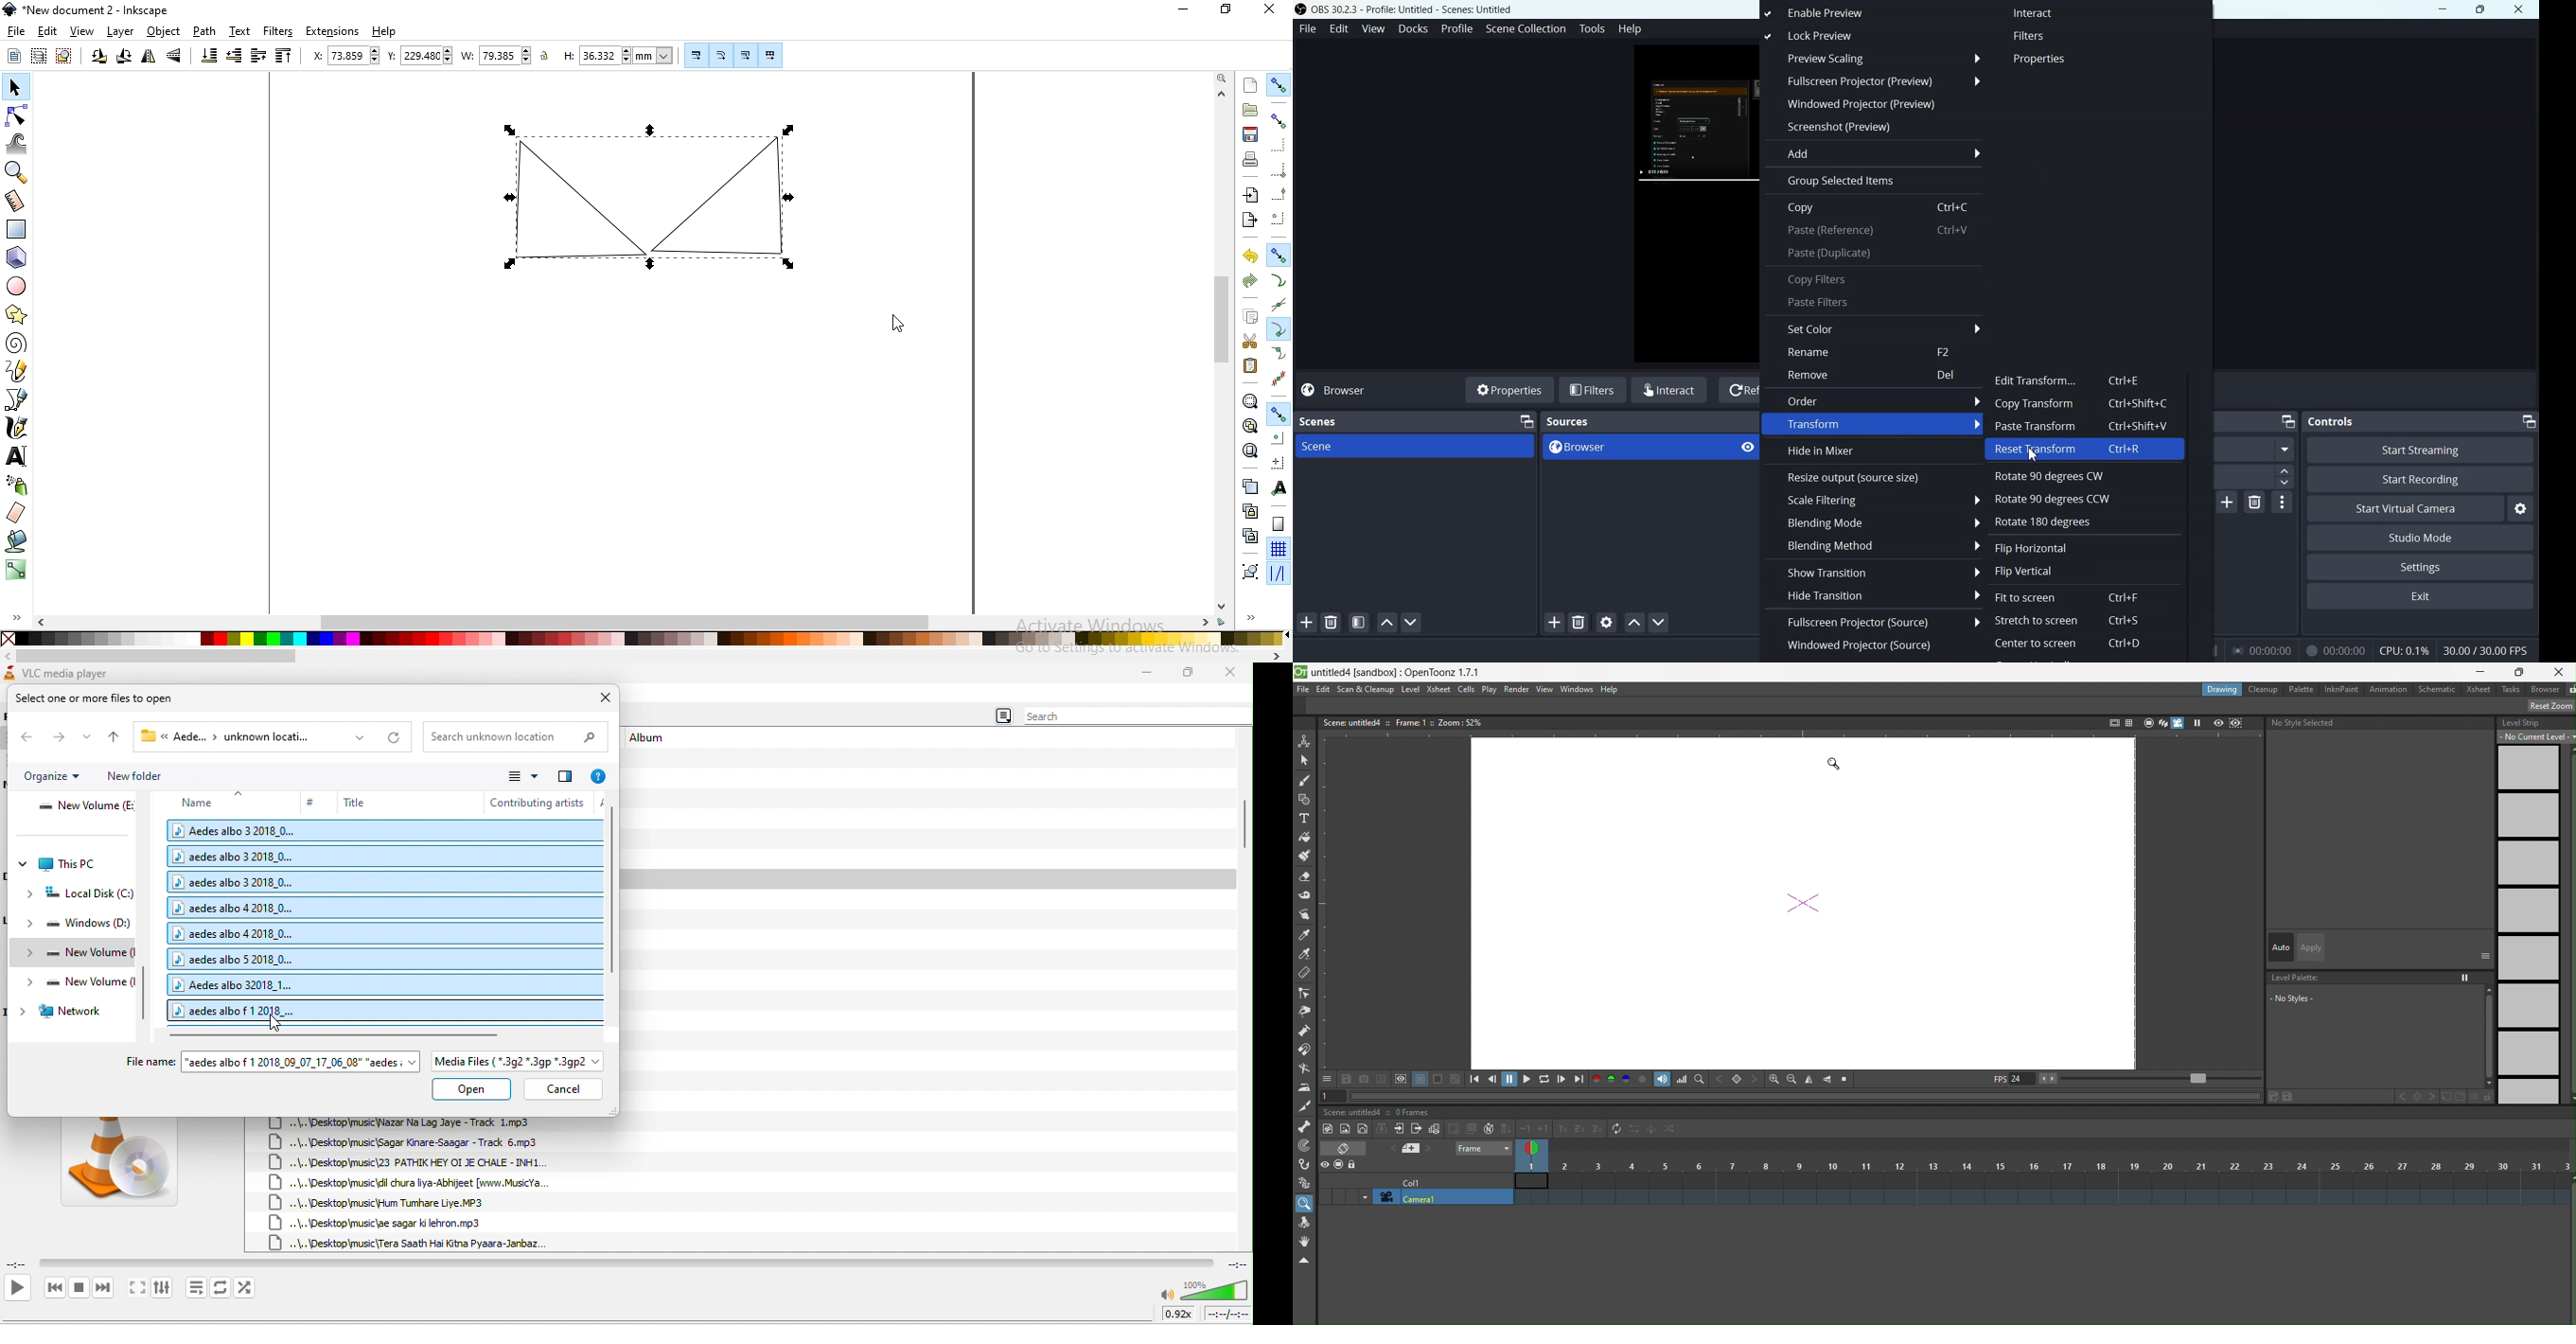  Describe the element at coordinates (644, 640) in the screenshot. I see `colors` at that location.